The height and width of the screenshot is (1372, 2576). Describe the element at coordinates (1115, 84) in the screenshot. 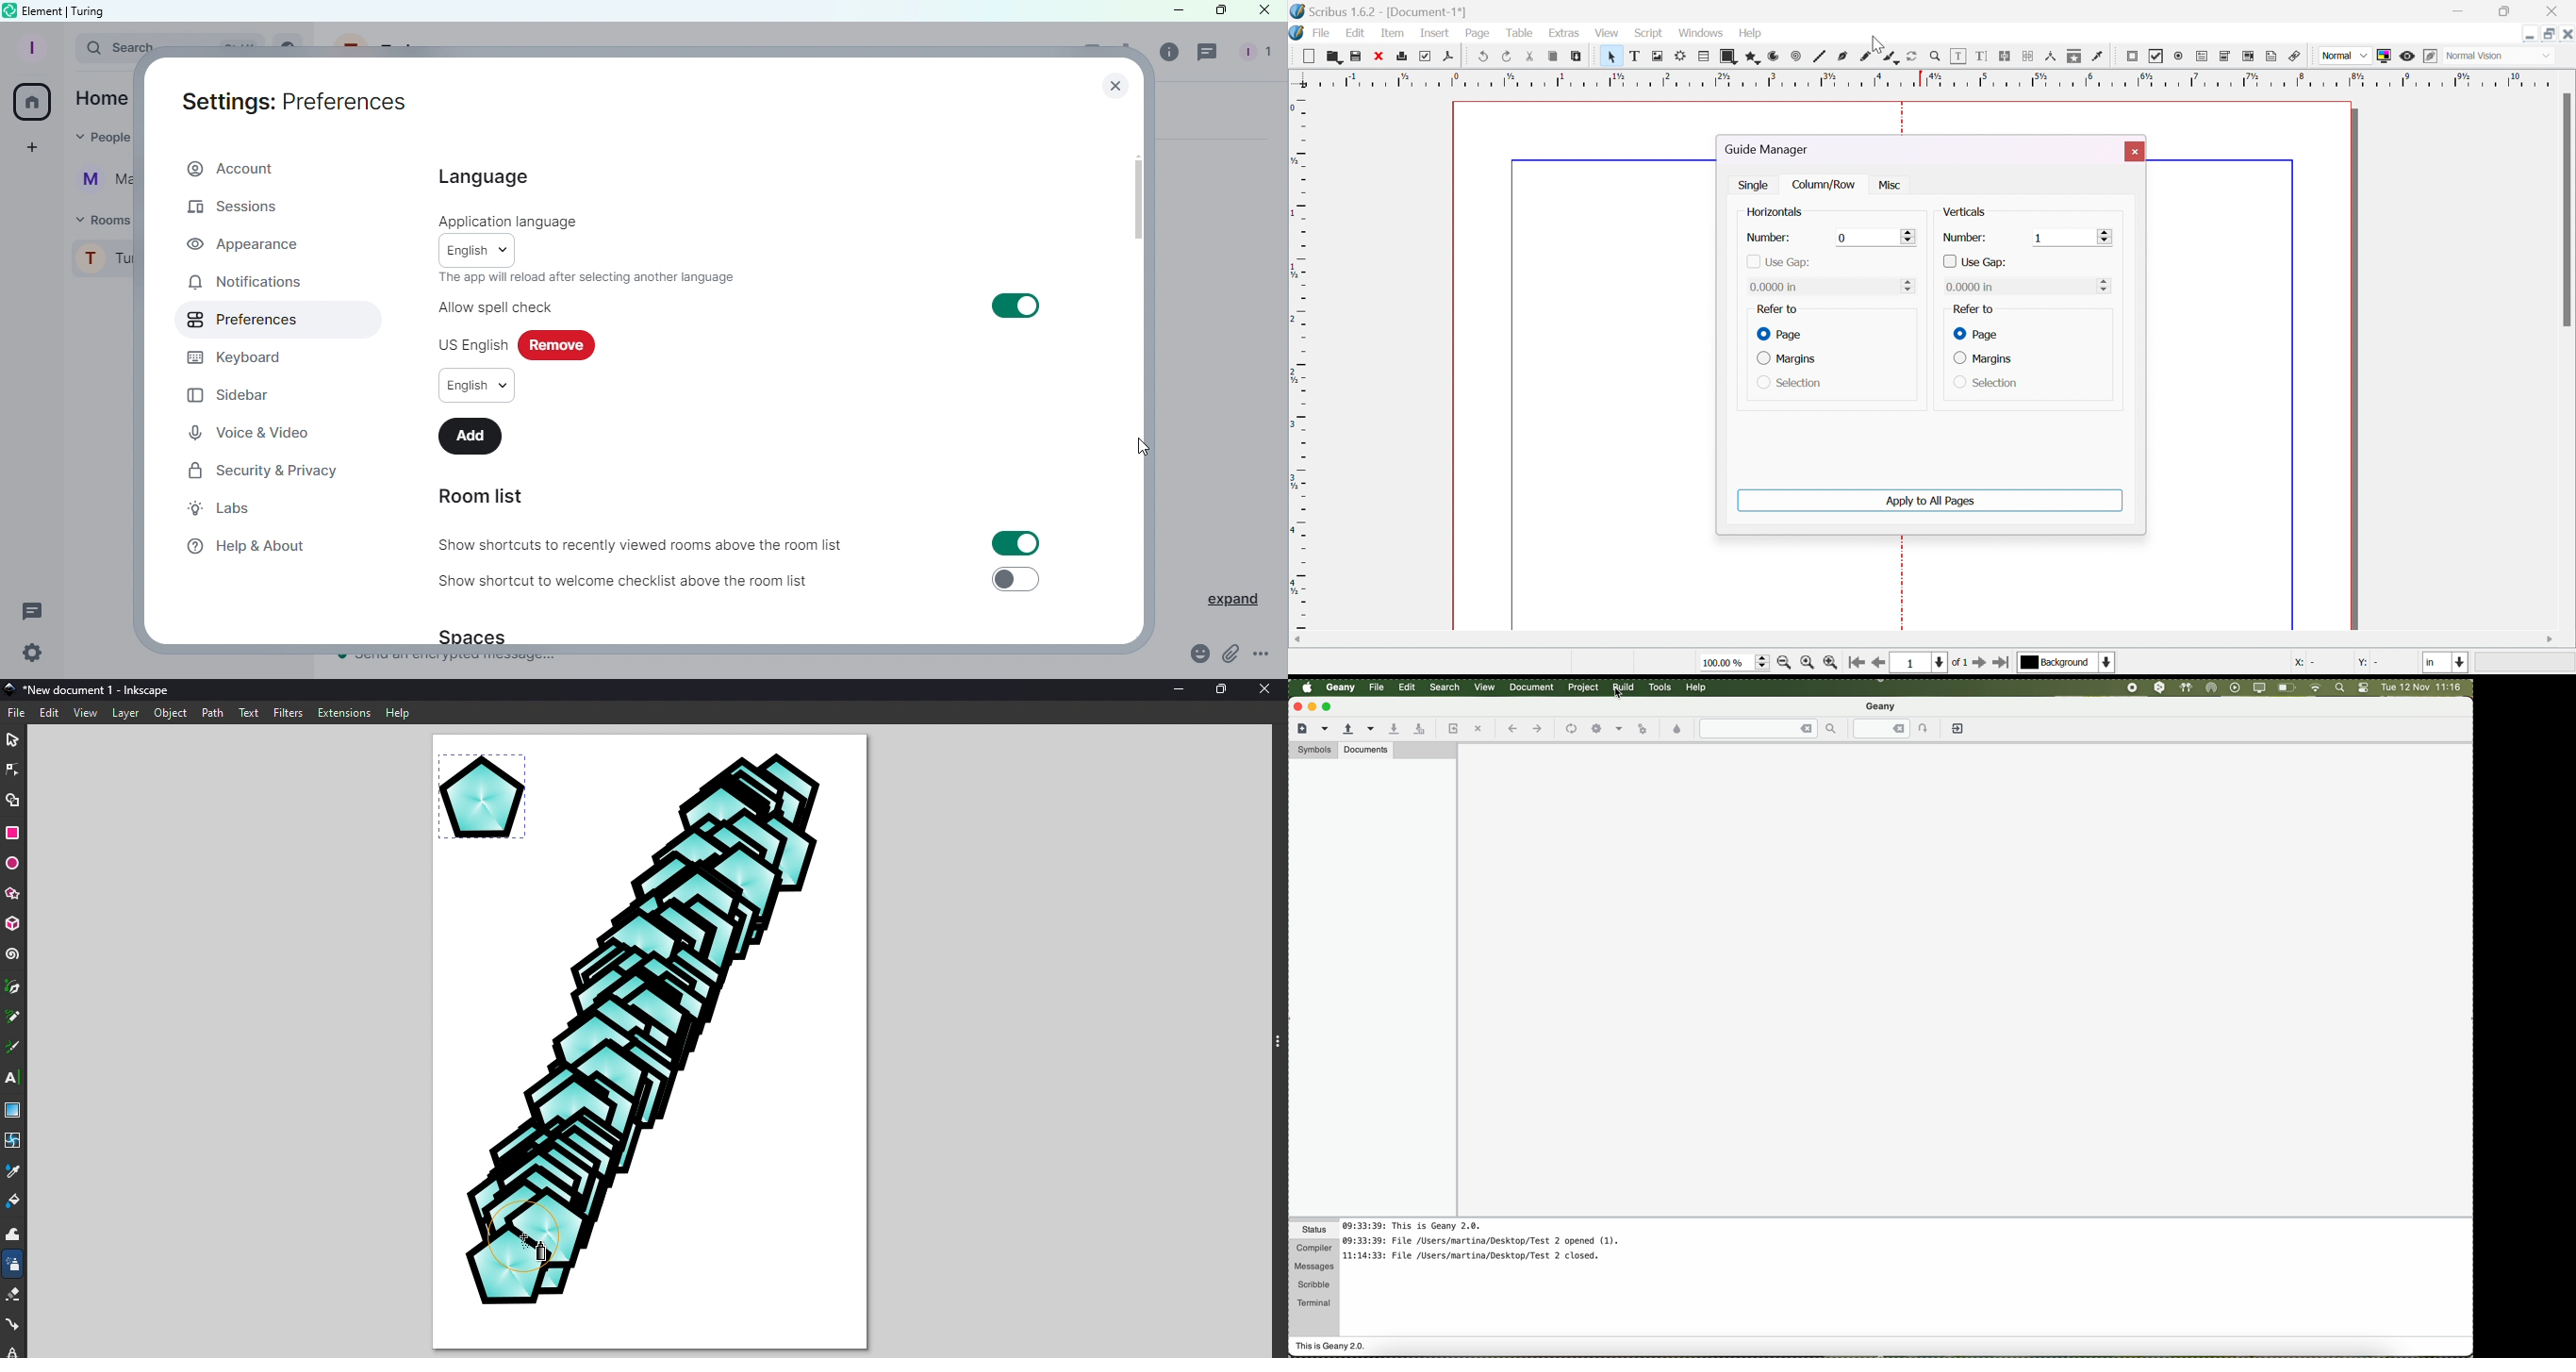

I see `close` at that location.